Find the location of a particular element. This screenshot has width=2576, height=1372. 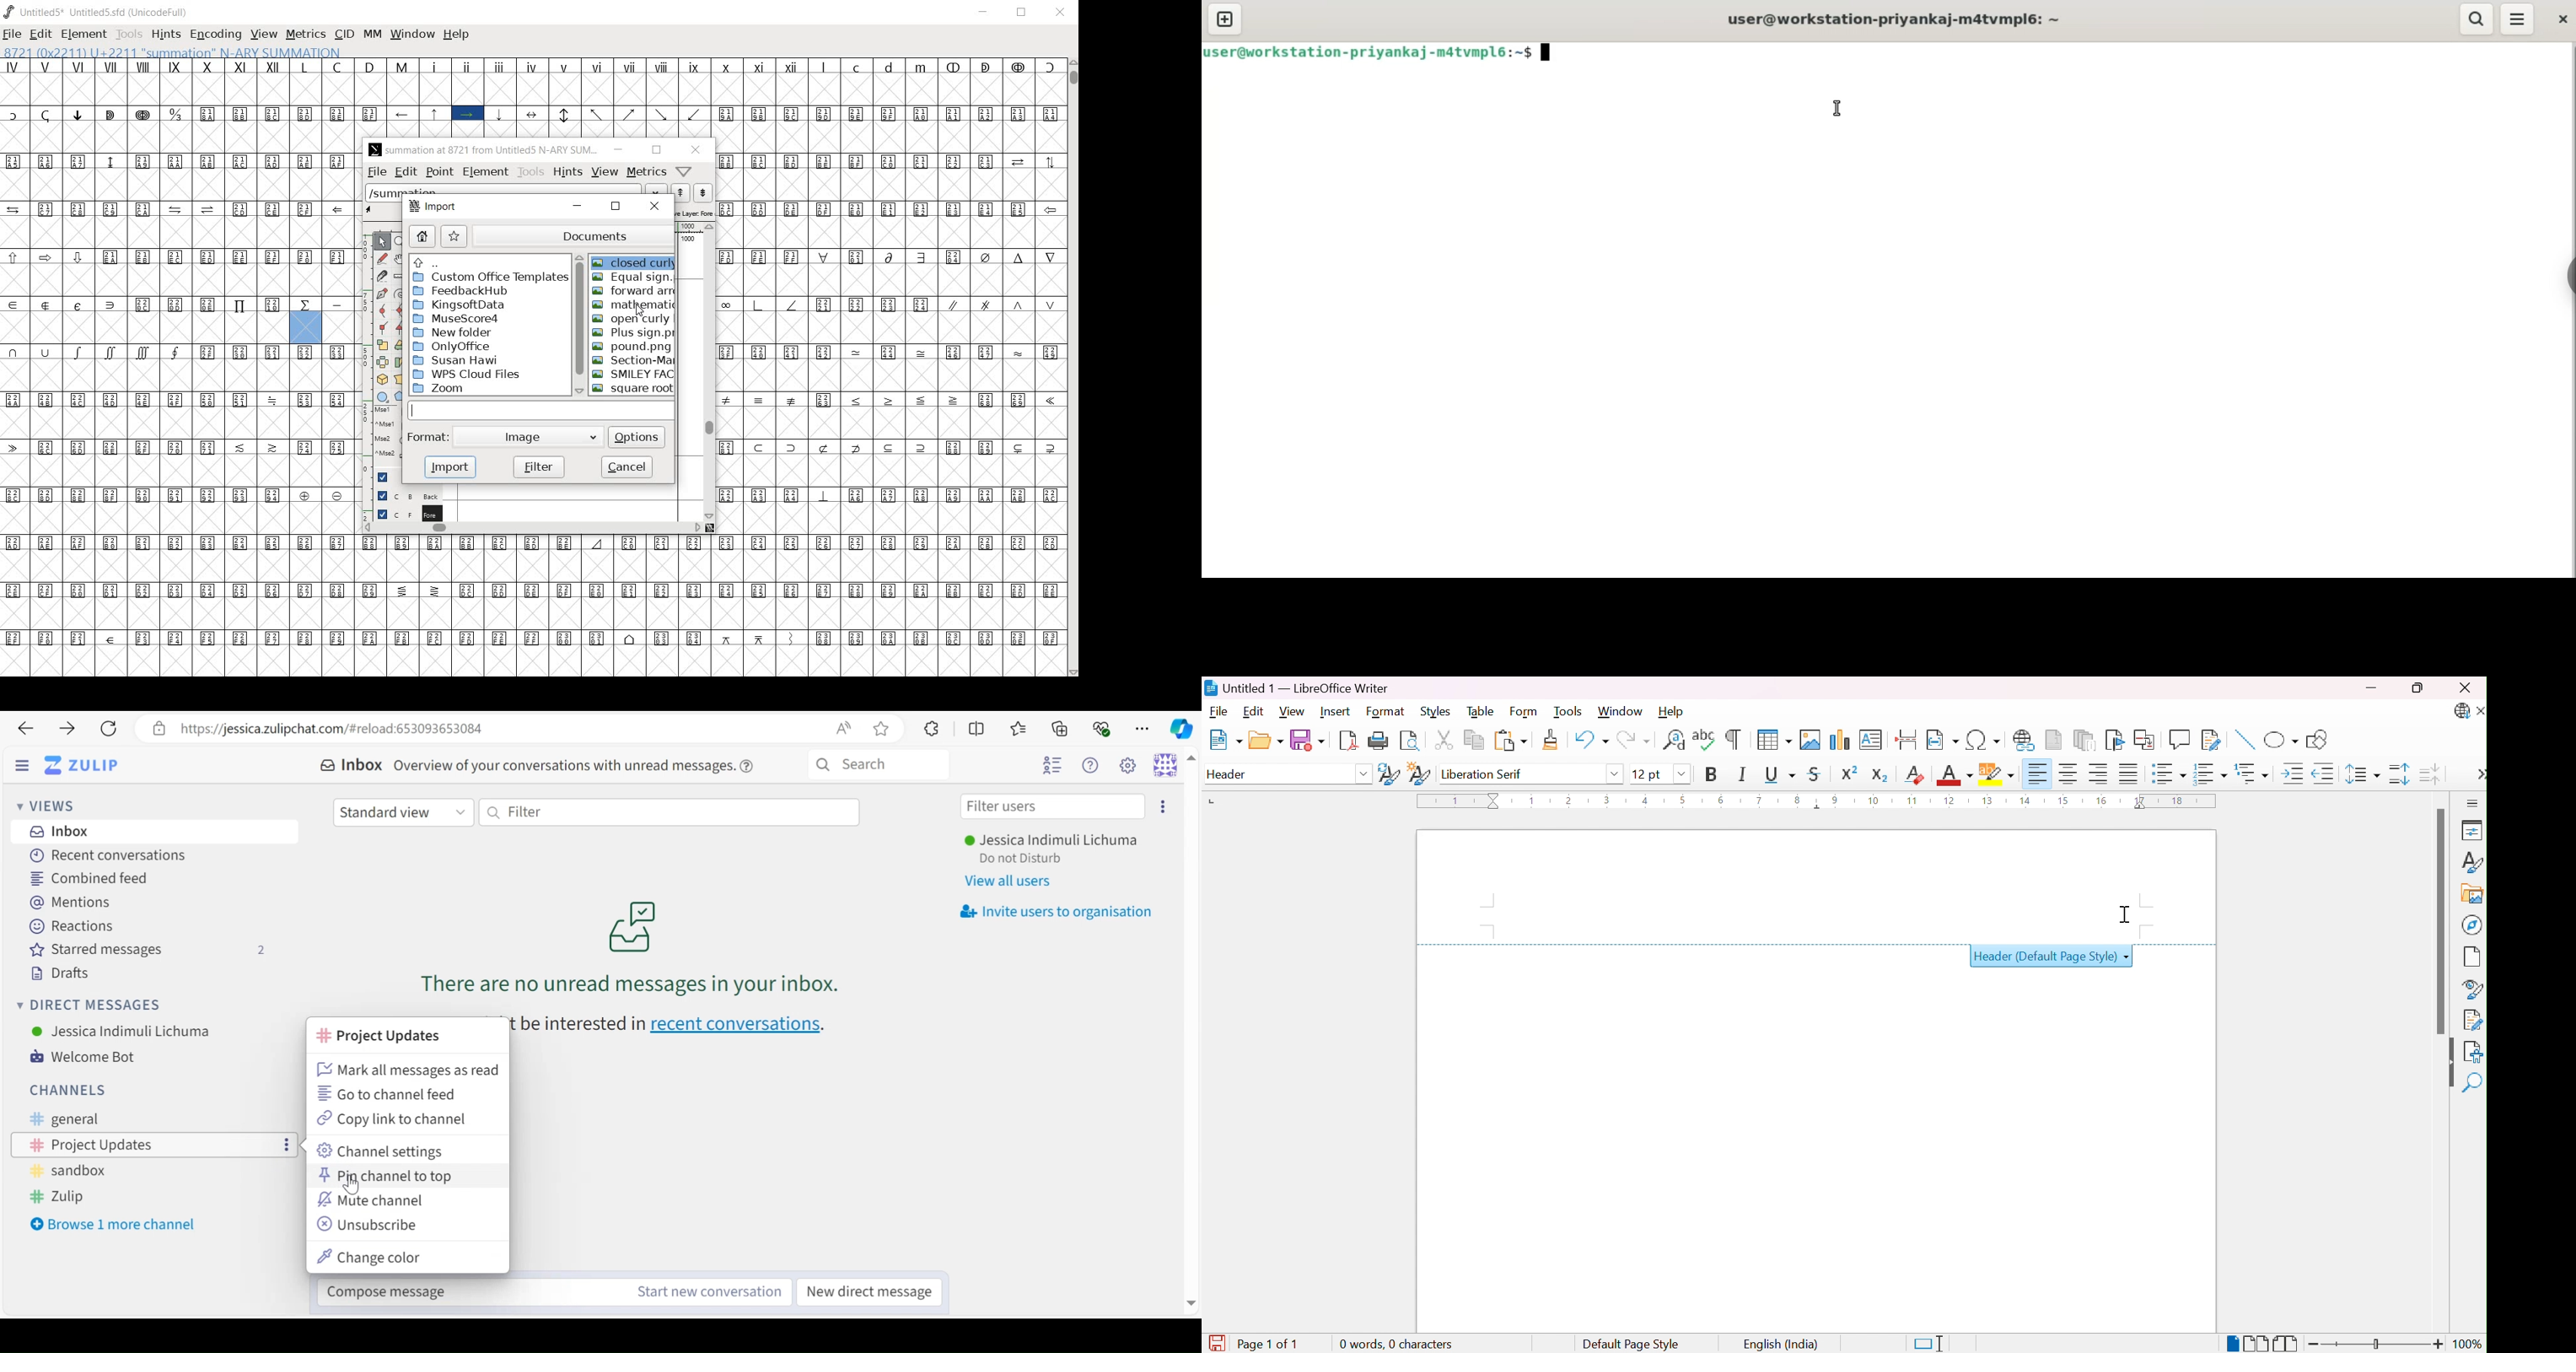

Select outline format is located at coordinates (2254, 772).